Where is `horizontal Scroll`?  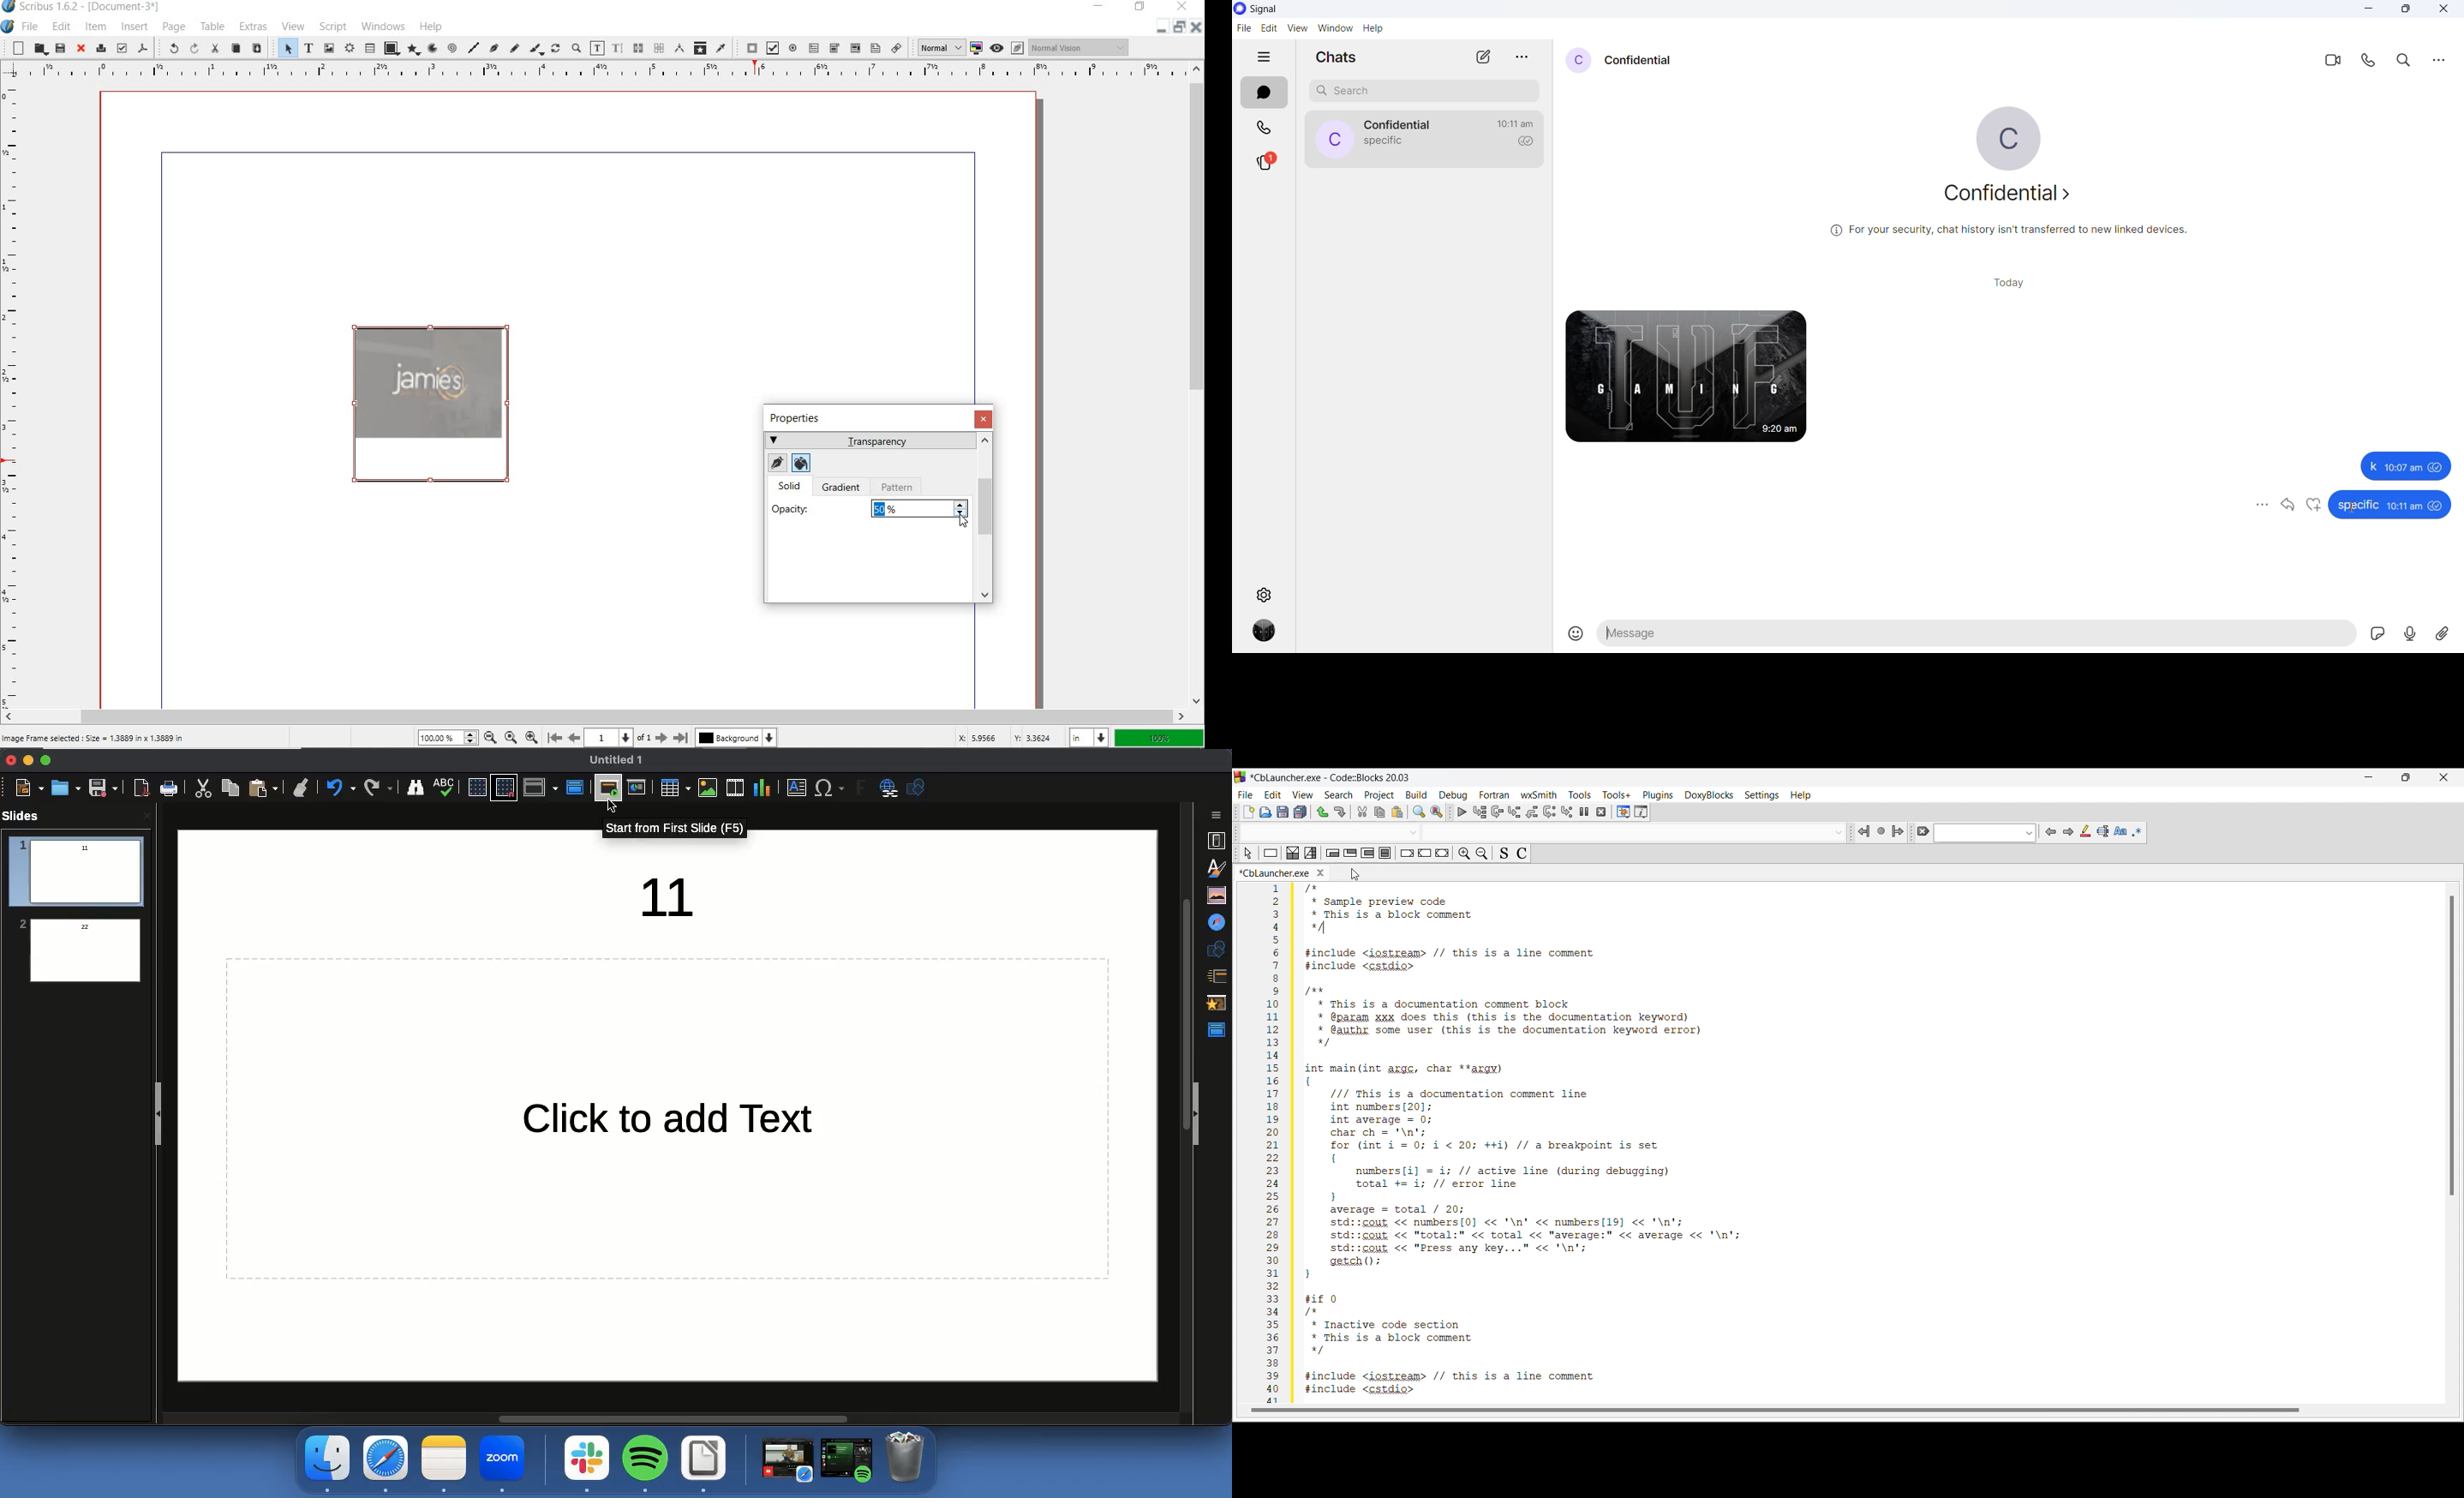
horizontal Scroll is located at coordinates (680, 1411).